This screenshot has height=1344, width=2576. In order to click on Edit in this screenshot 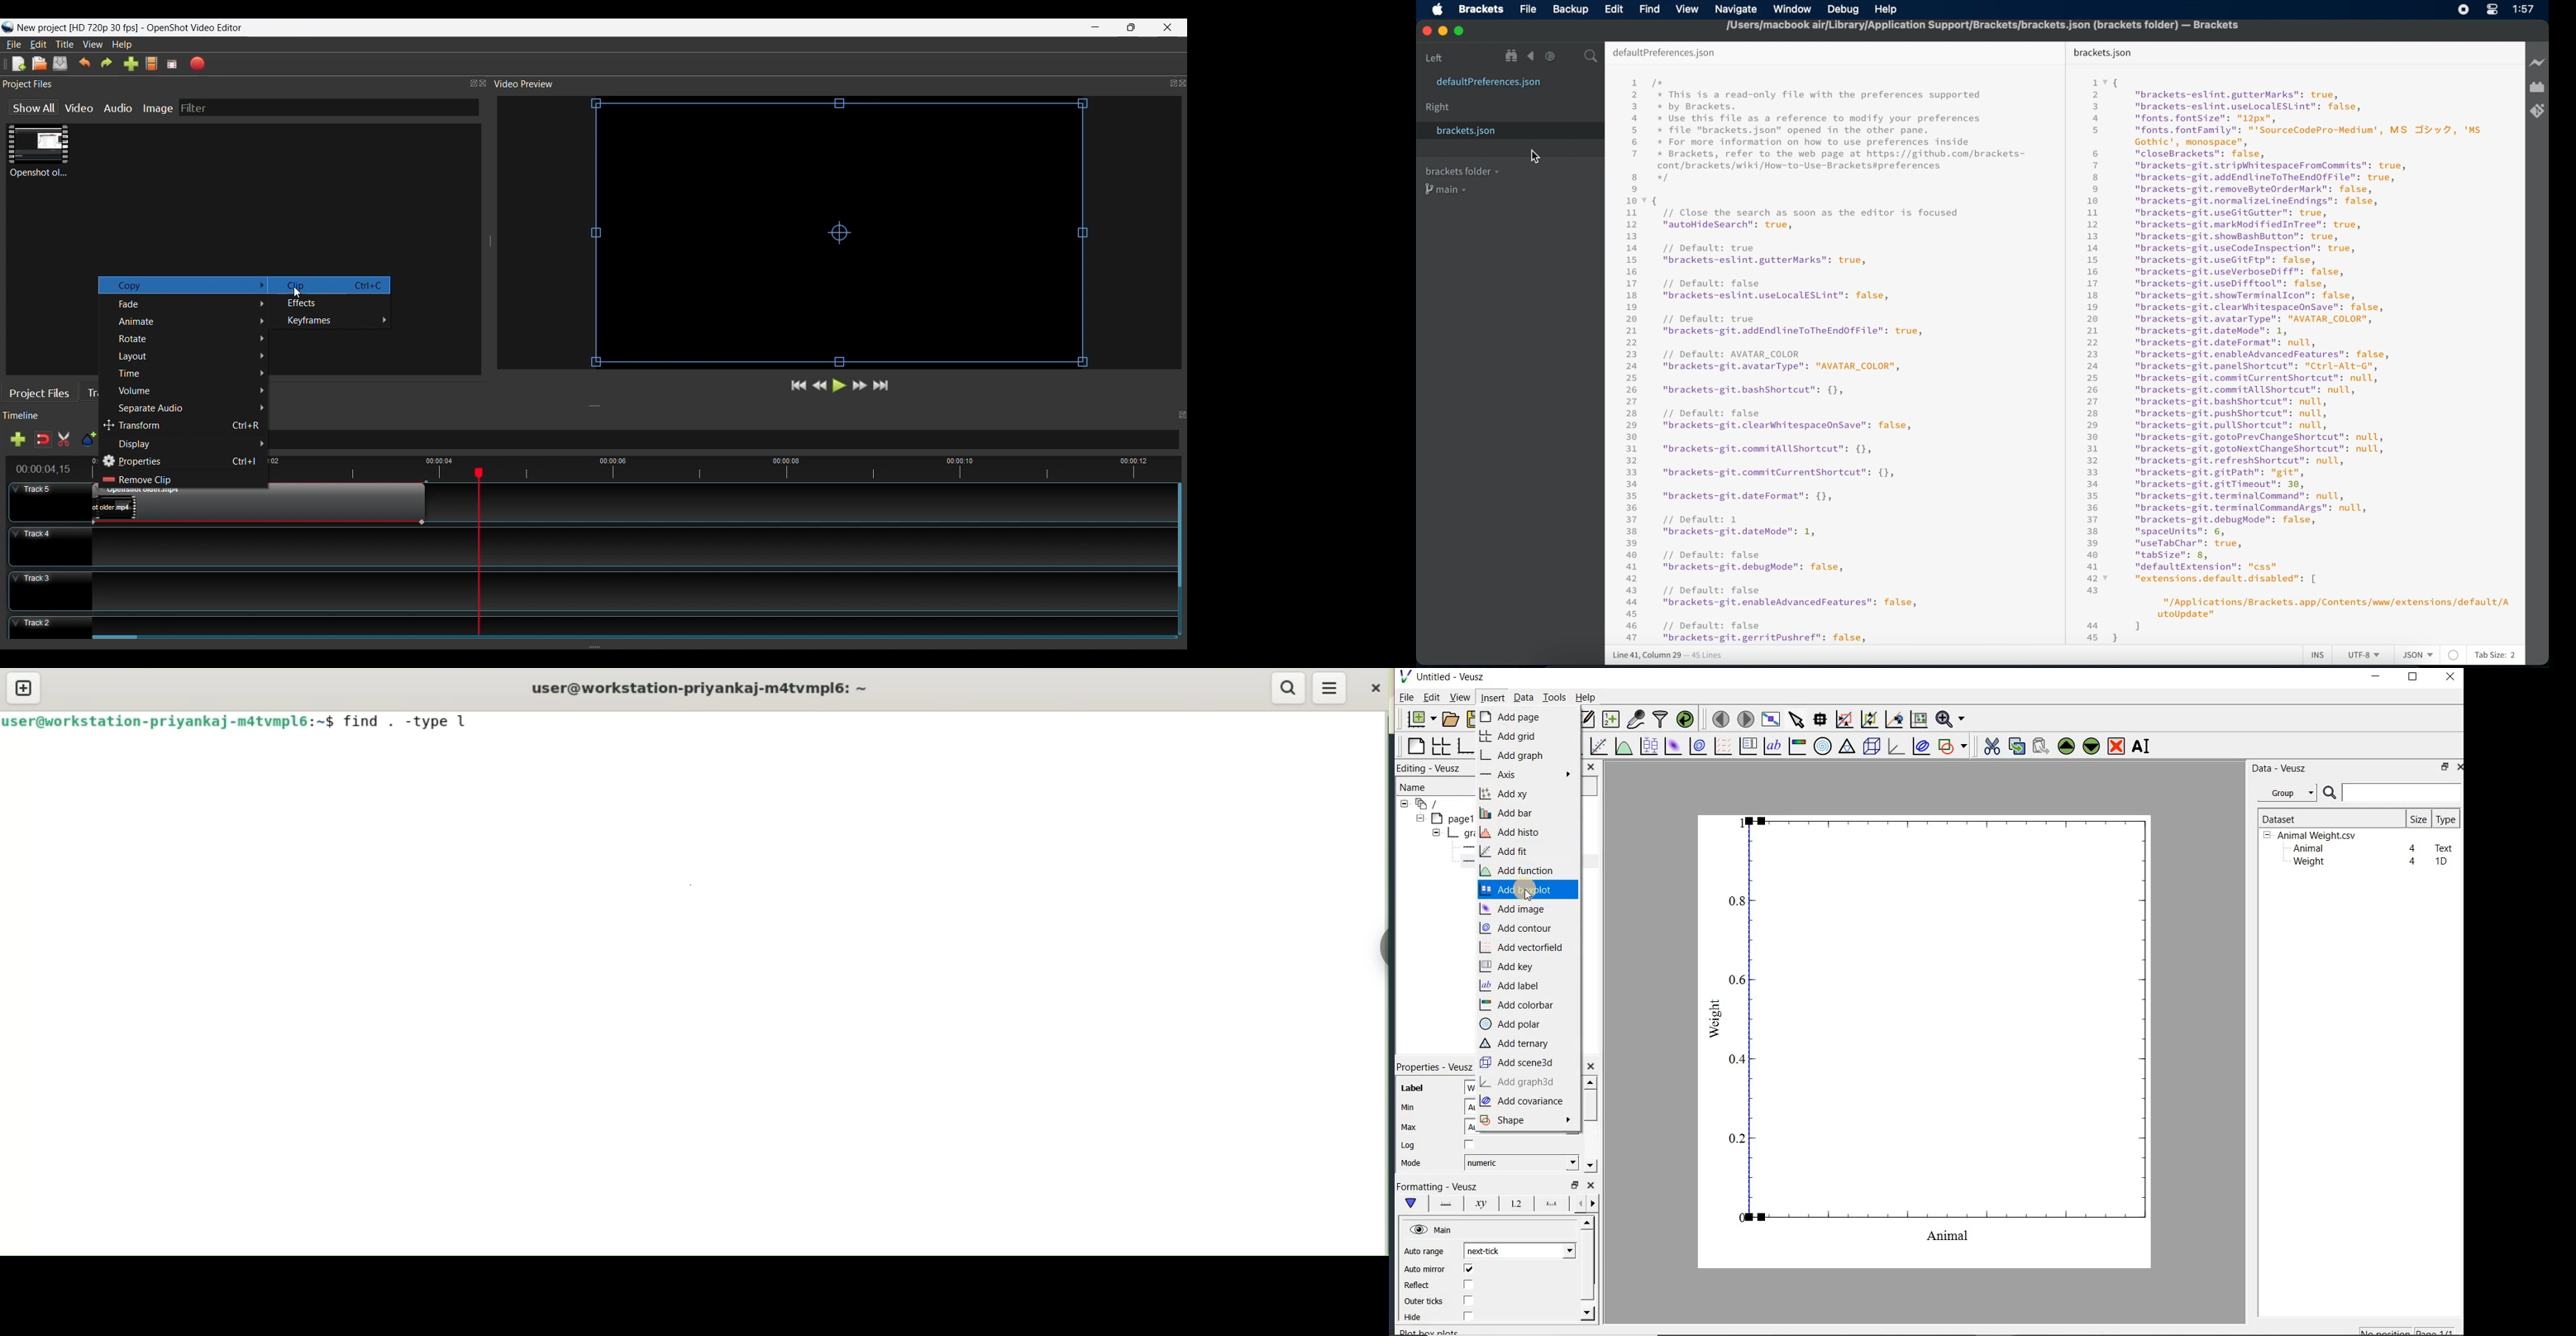, I will do `click(40, 45)`.